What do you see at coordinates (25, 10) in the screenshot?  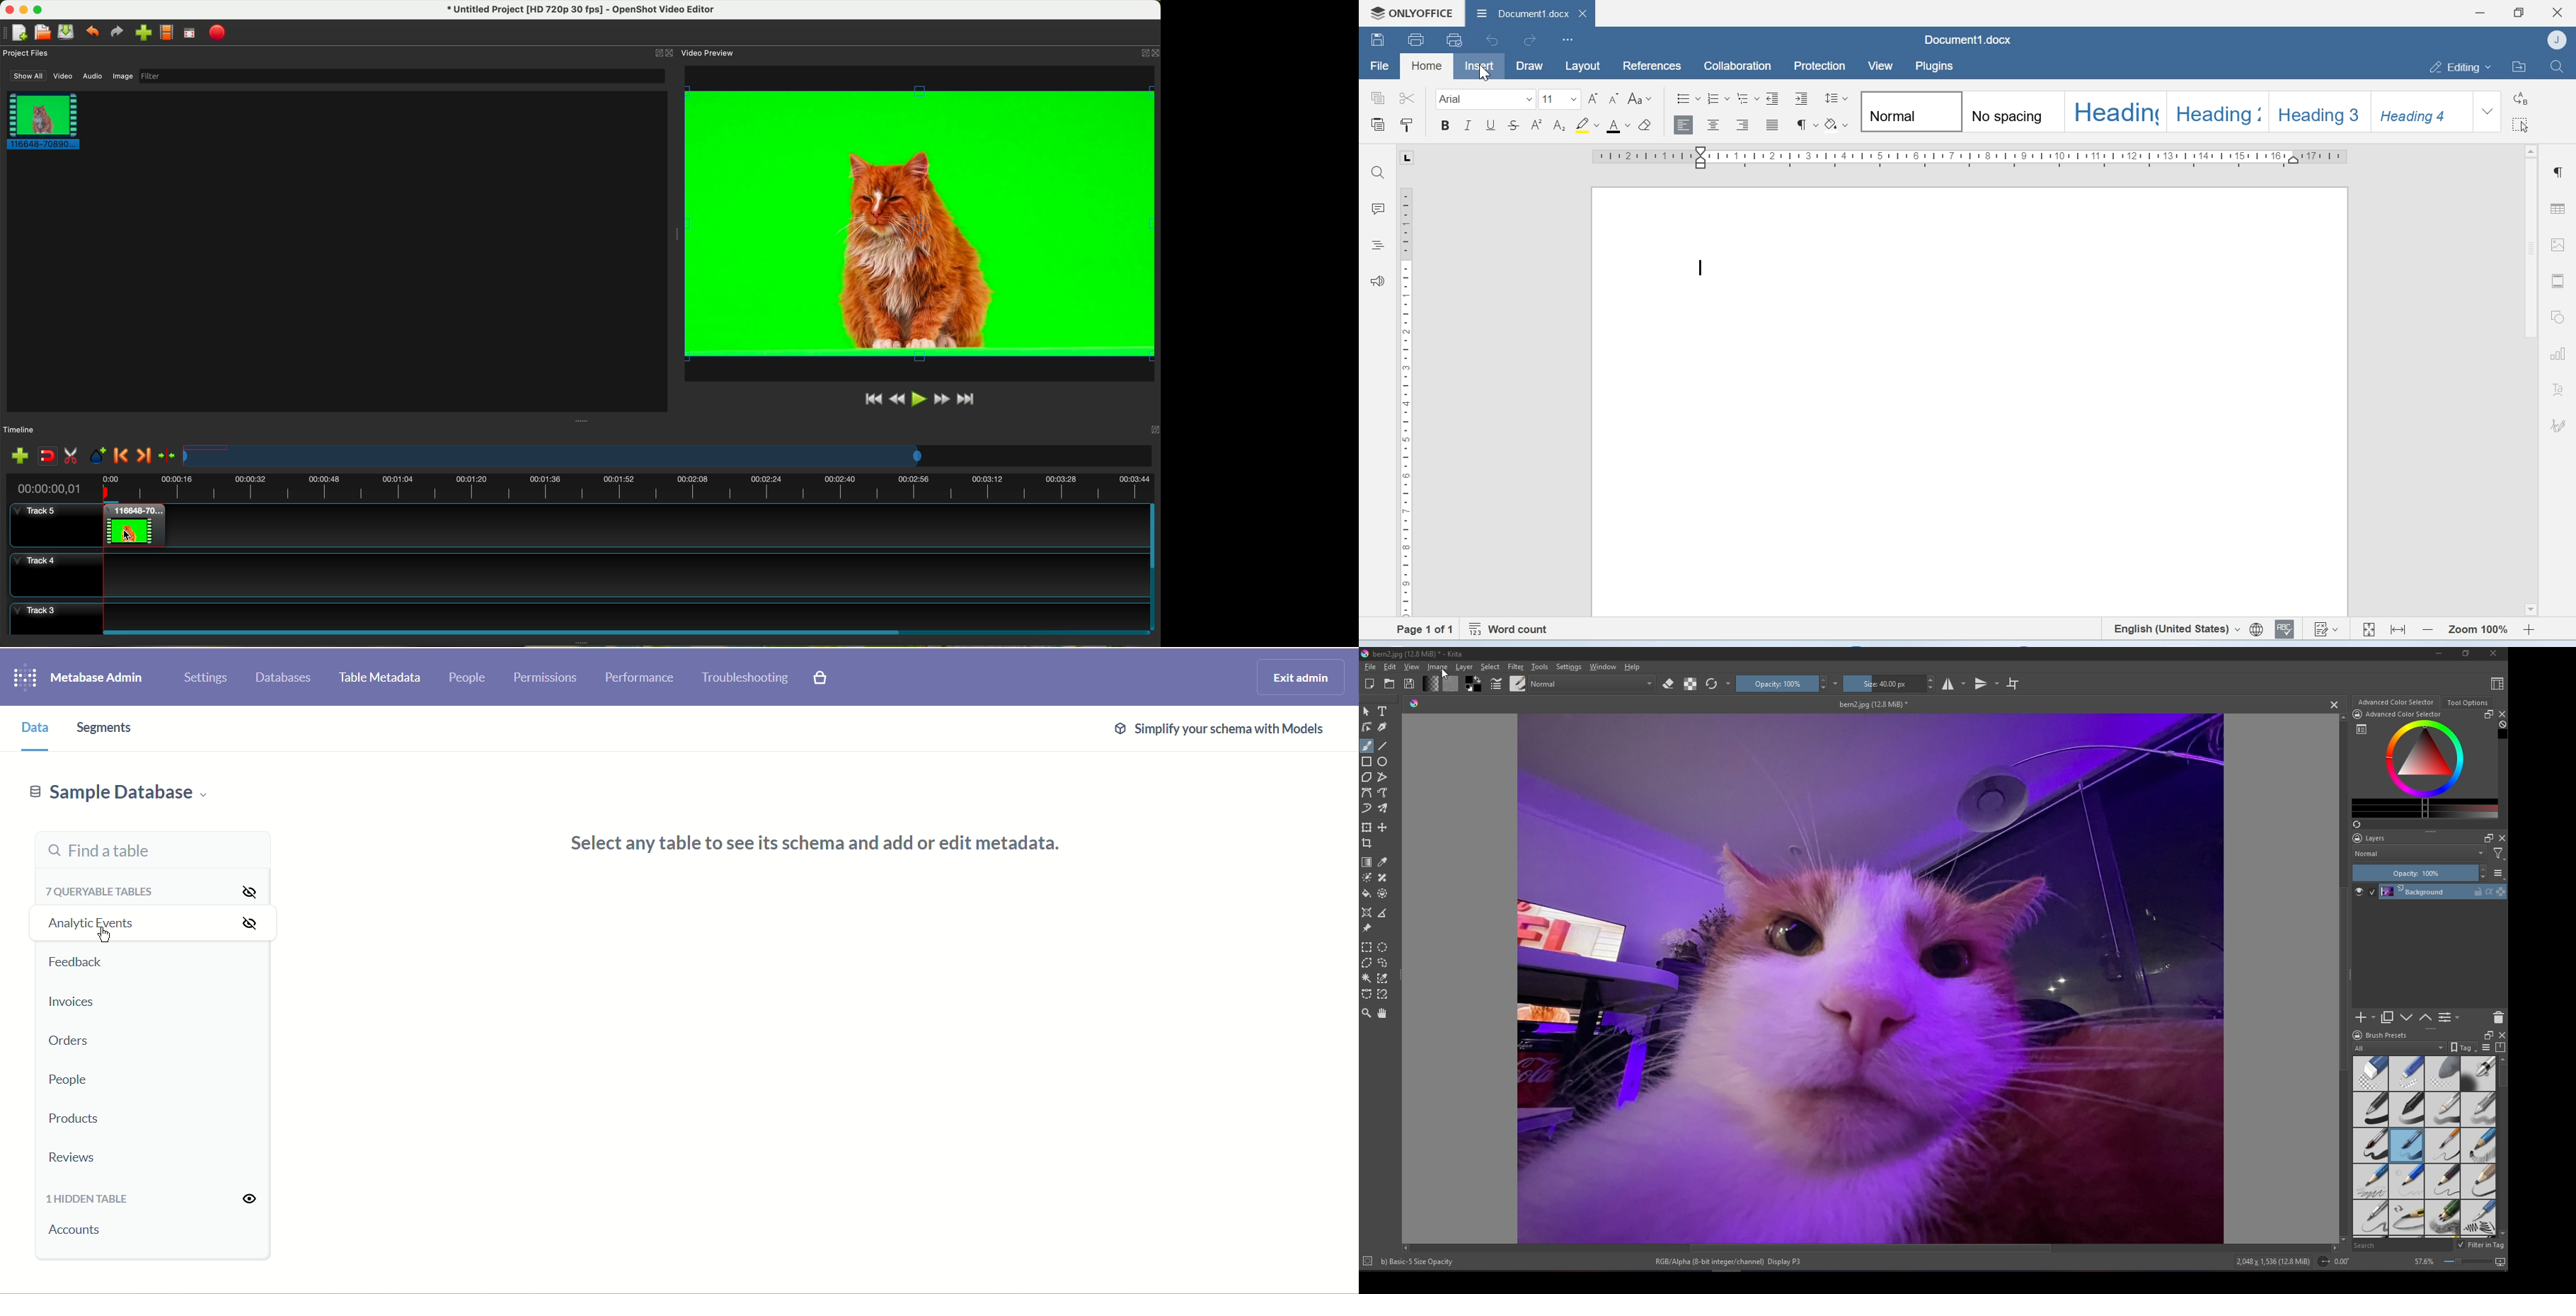 I see `minimize program` at bounding box center [25, 10].